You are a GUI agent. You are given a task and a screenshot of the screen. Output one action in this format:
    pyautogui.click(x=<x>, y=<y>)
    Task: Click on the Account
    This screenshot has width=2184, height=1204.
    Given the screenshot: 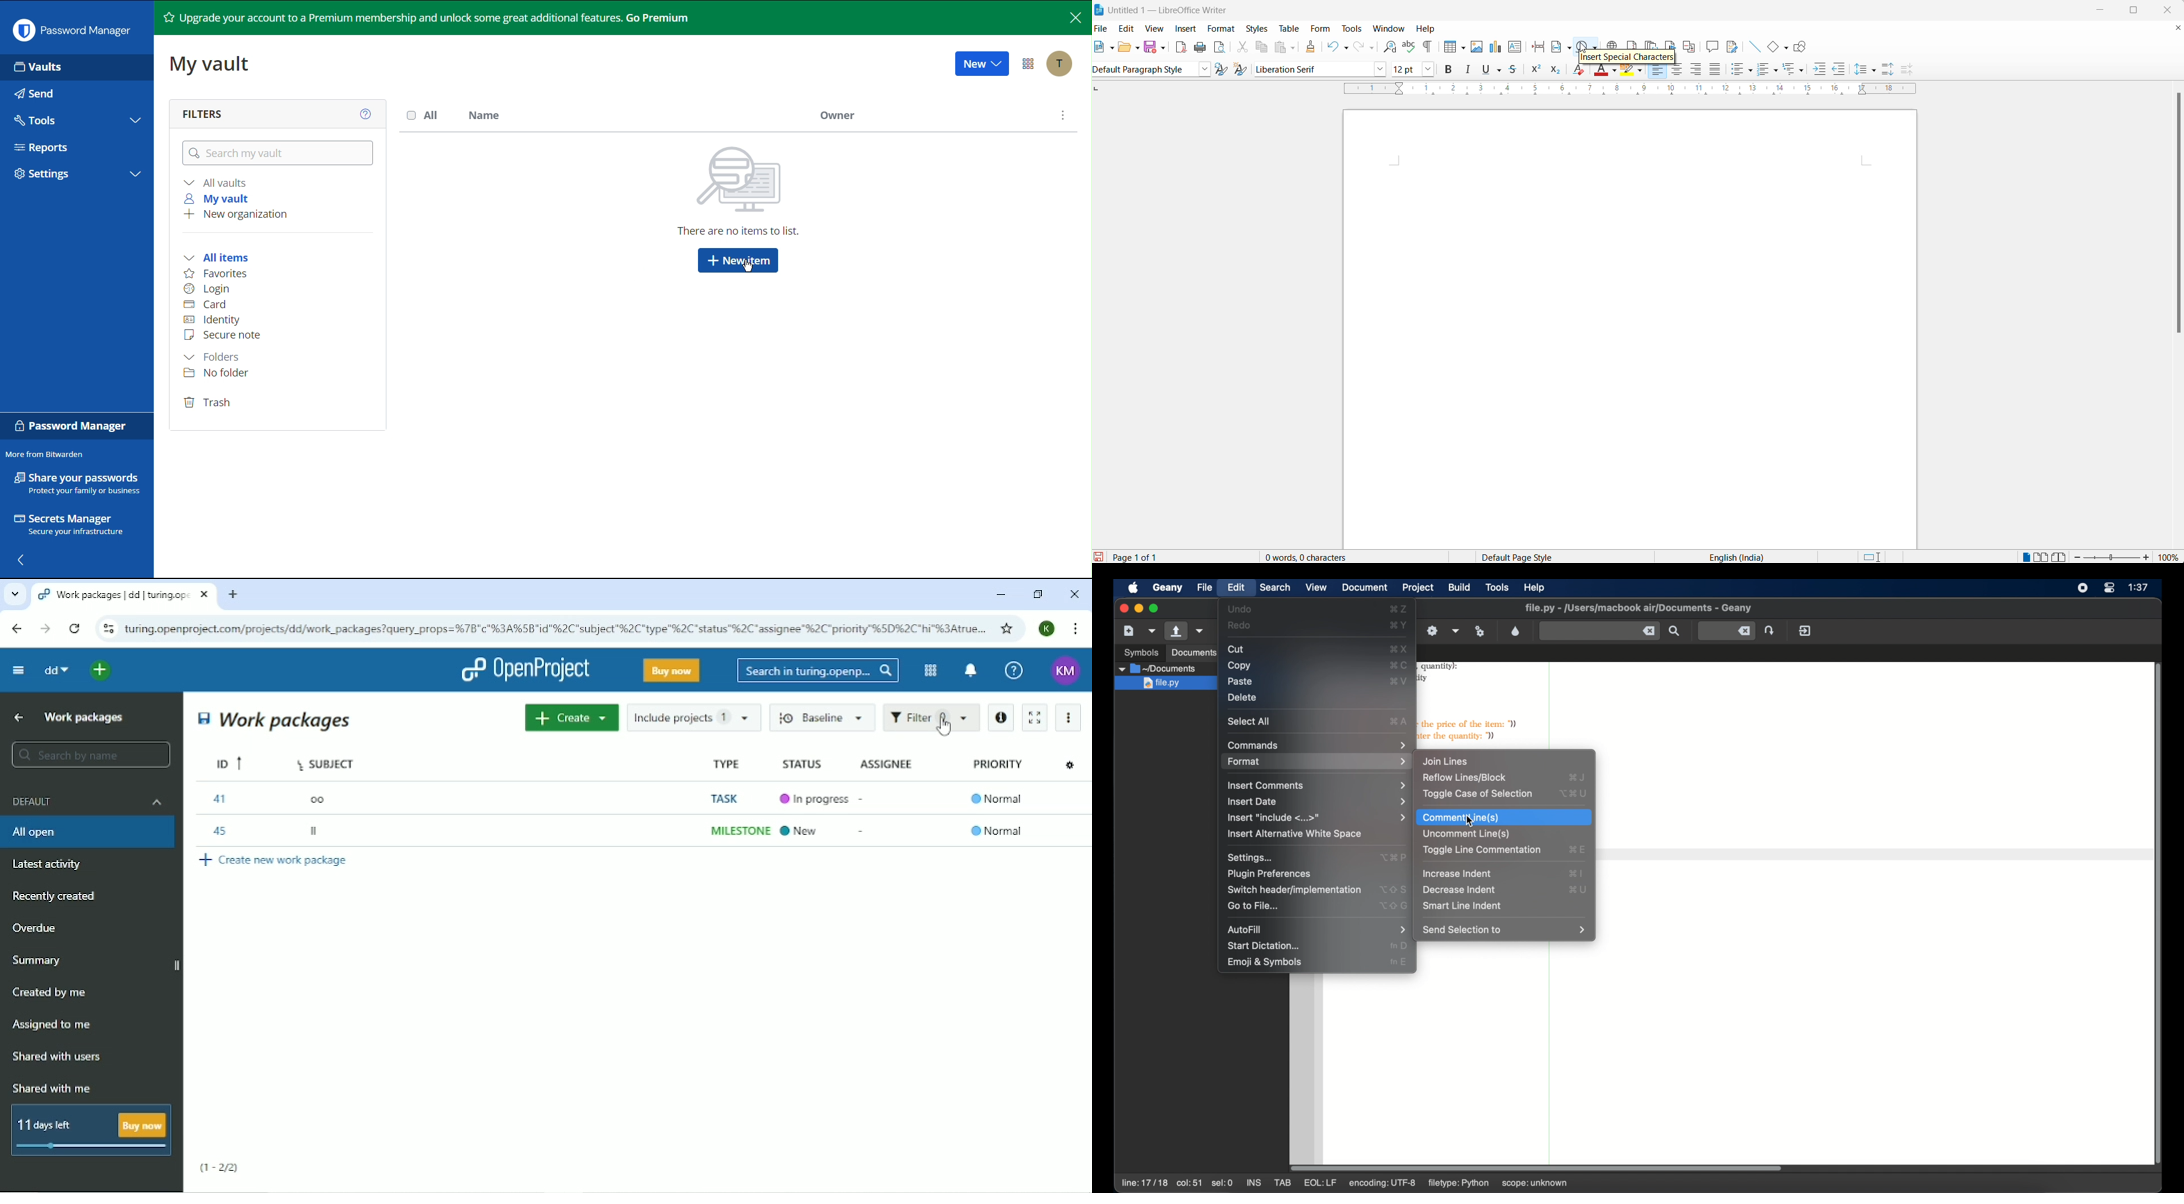 What is the action you would take?
    pyautogui.click(x=1048, y=628)
    